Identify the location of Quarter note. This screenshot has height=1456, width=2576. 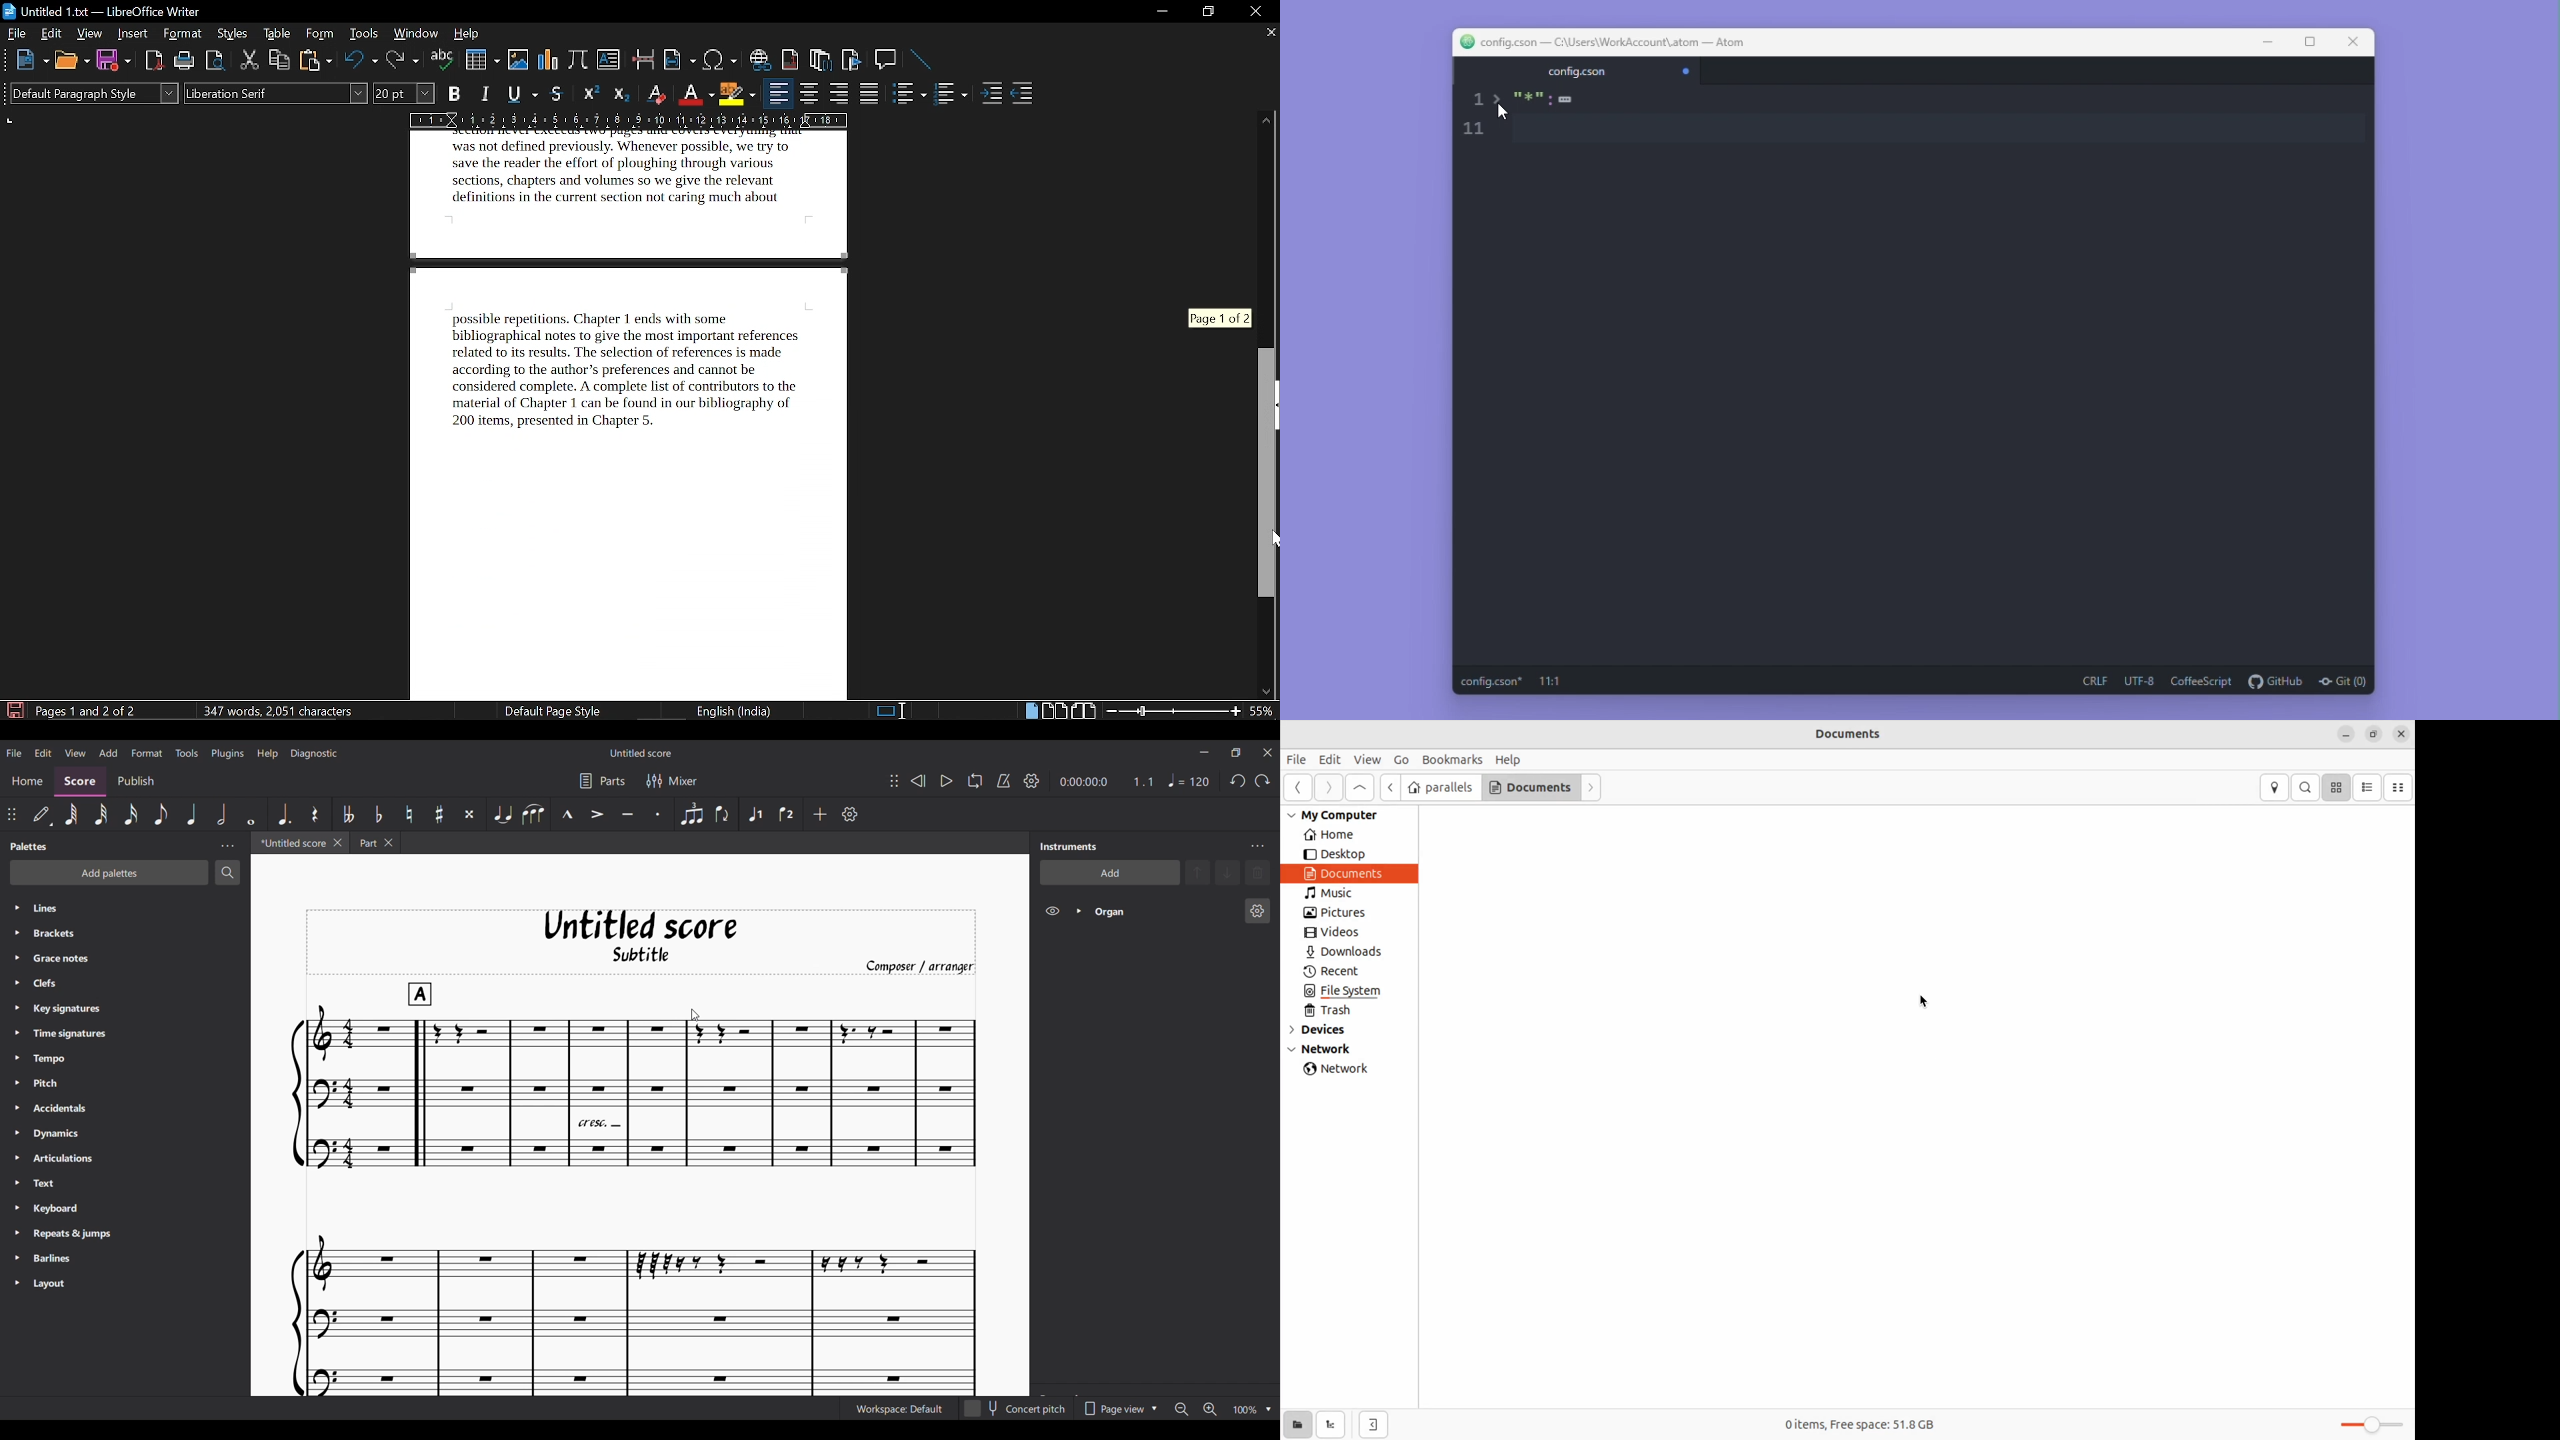
(1188, 780).